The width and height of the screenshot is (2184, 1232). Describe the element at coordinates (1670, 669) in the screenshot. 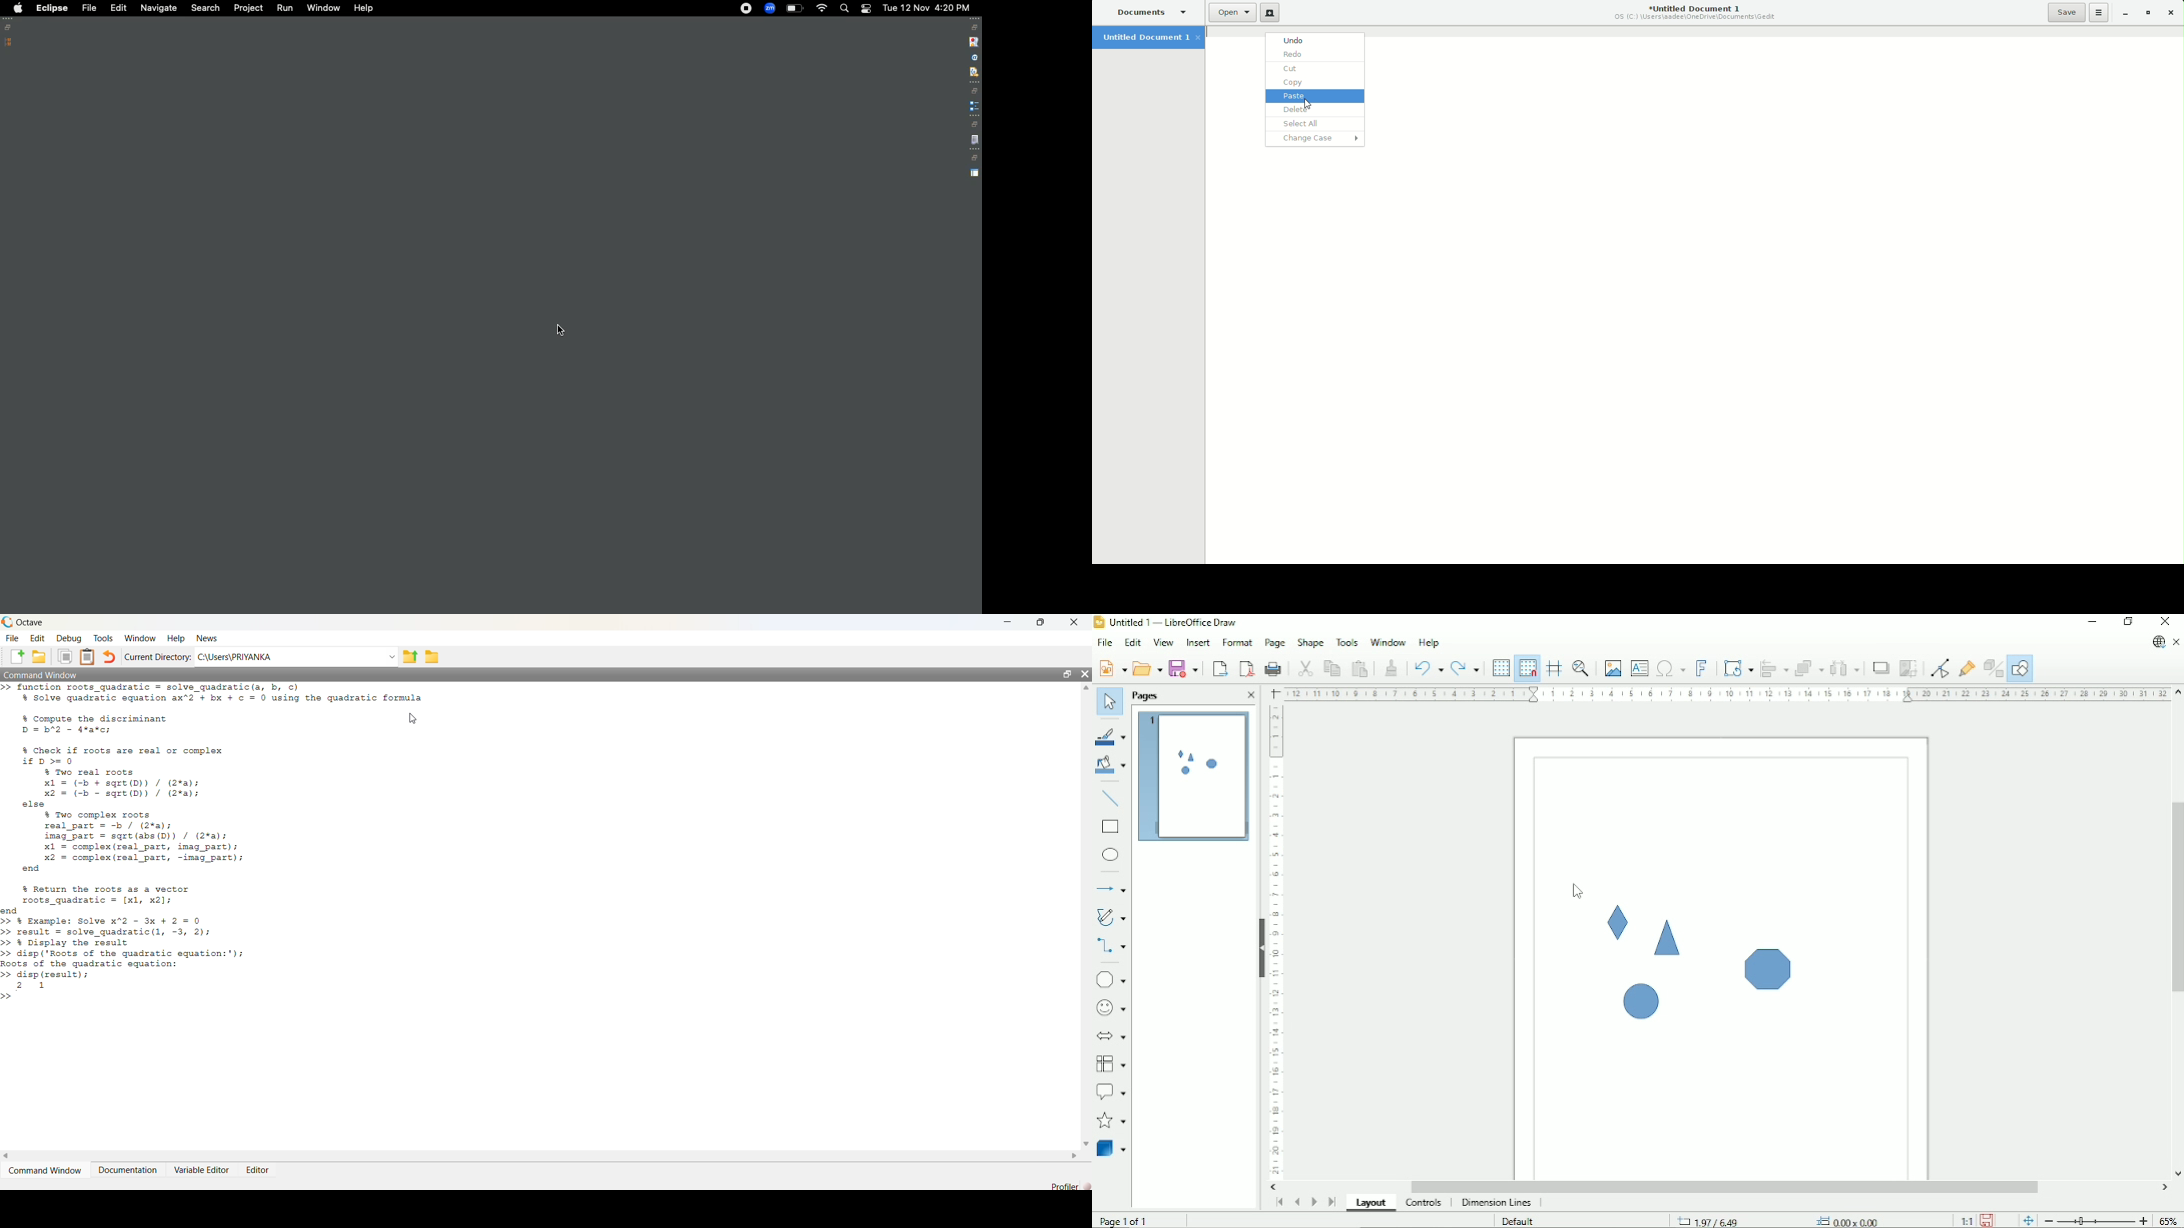

I see `Insert special characters` at that location.